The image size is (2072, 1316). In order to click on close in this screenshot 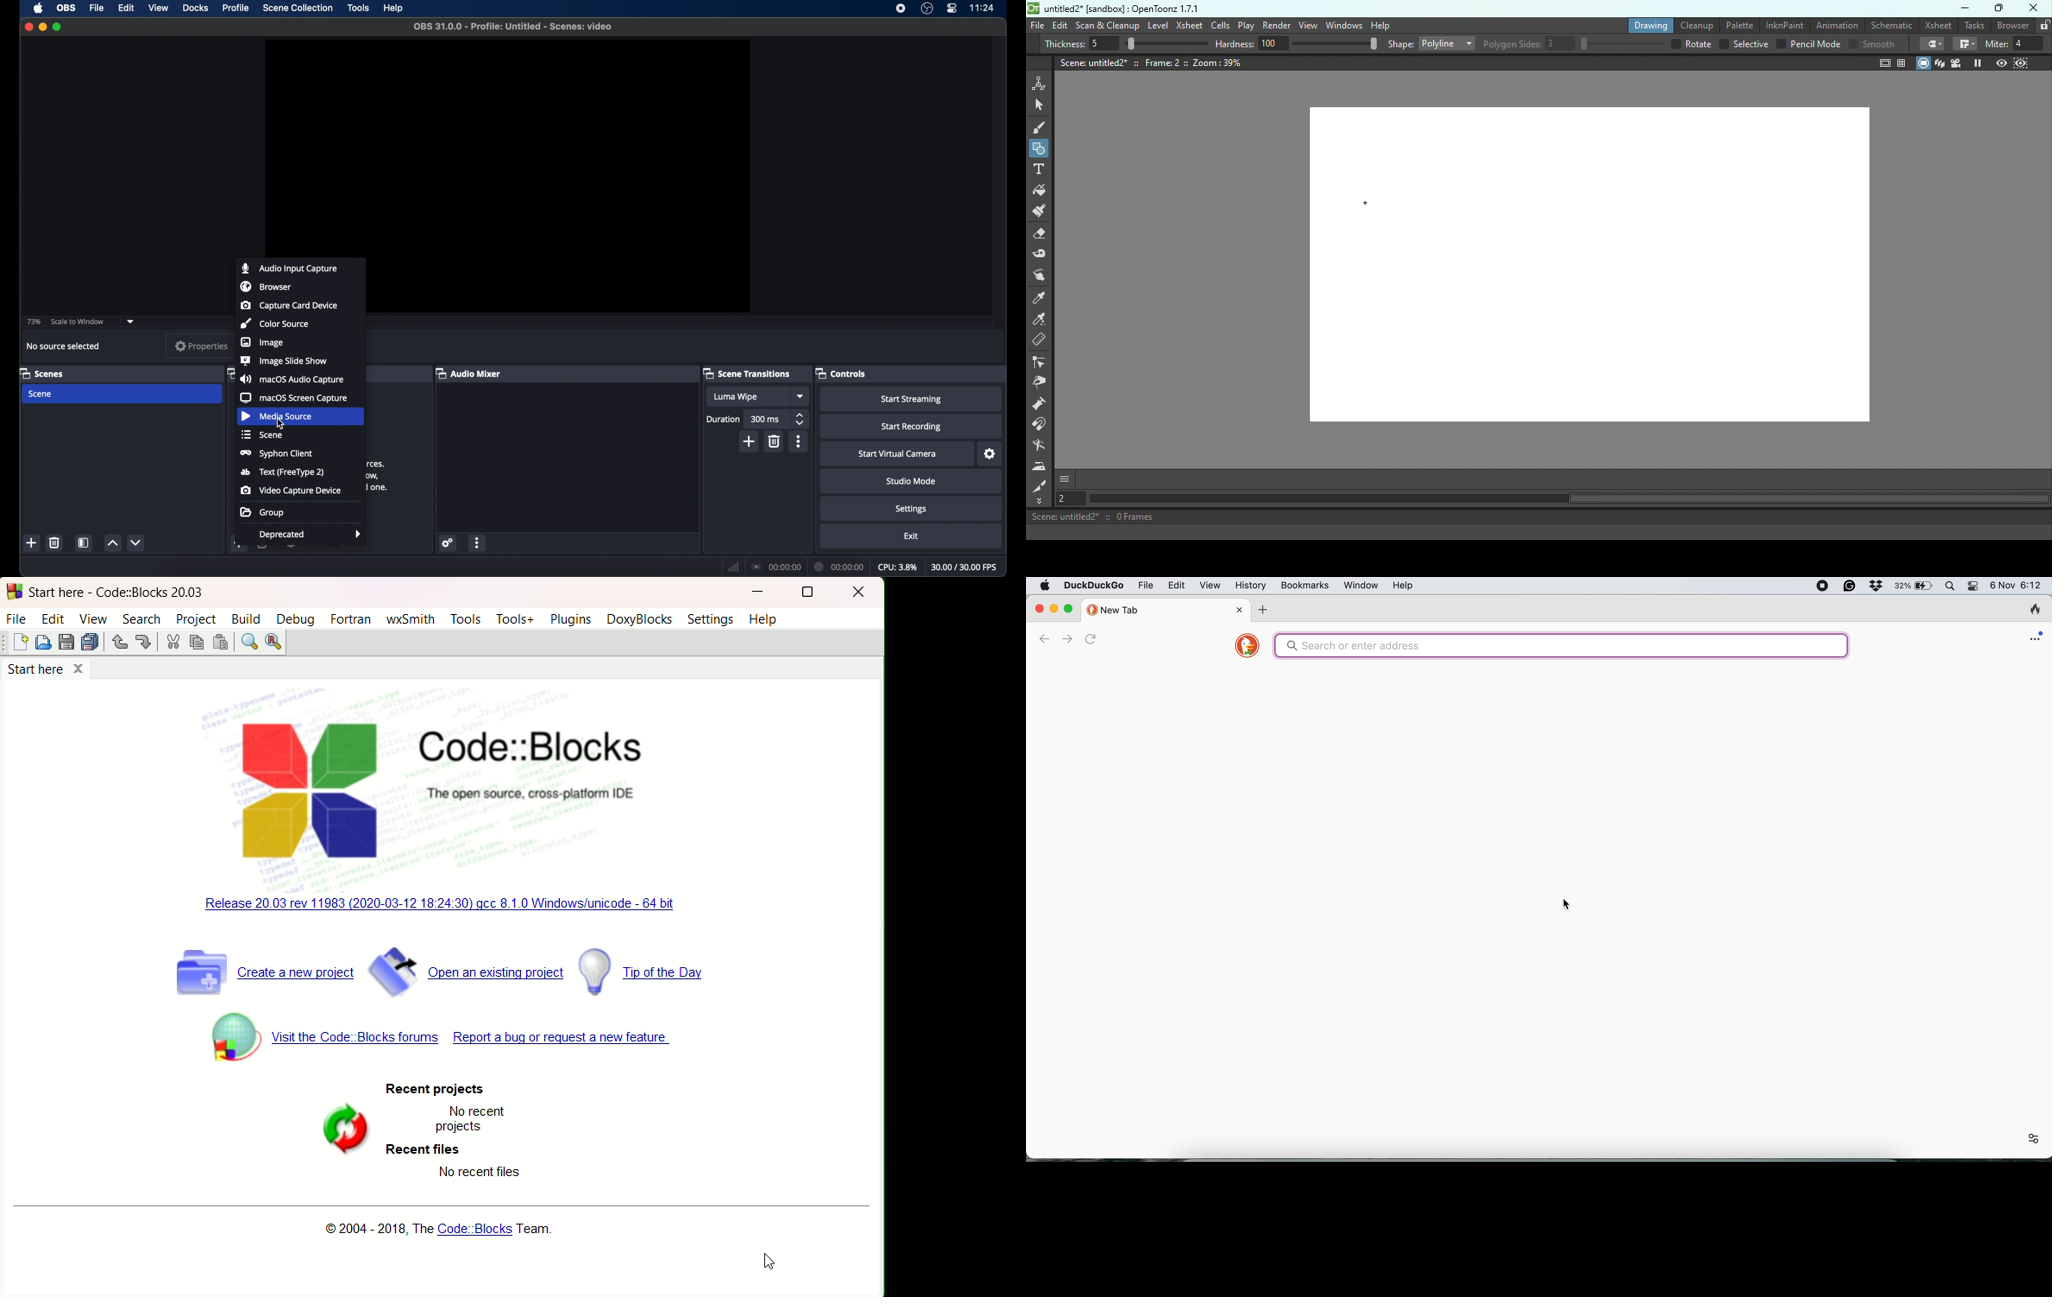, I will do `click(28, 27)`.